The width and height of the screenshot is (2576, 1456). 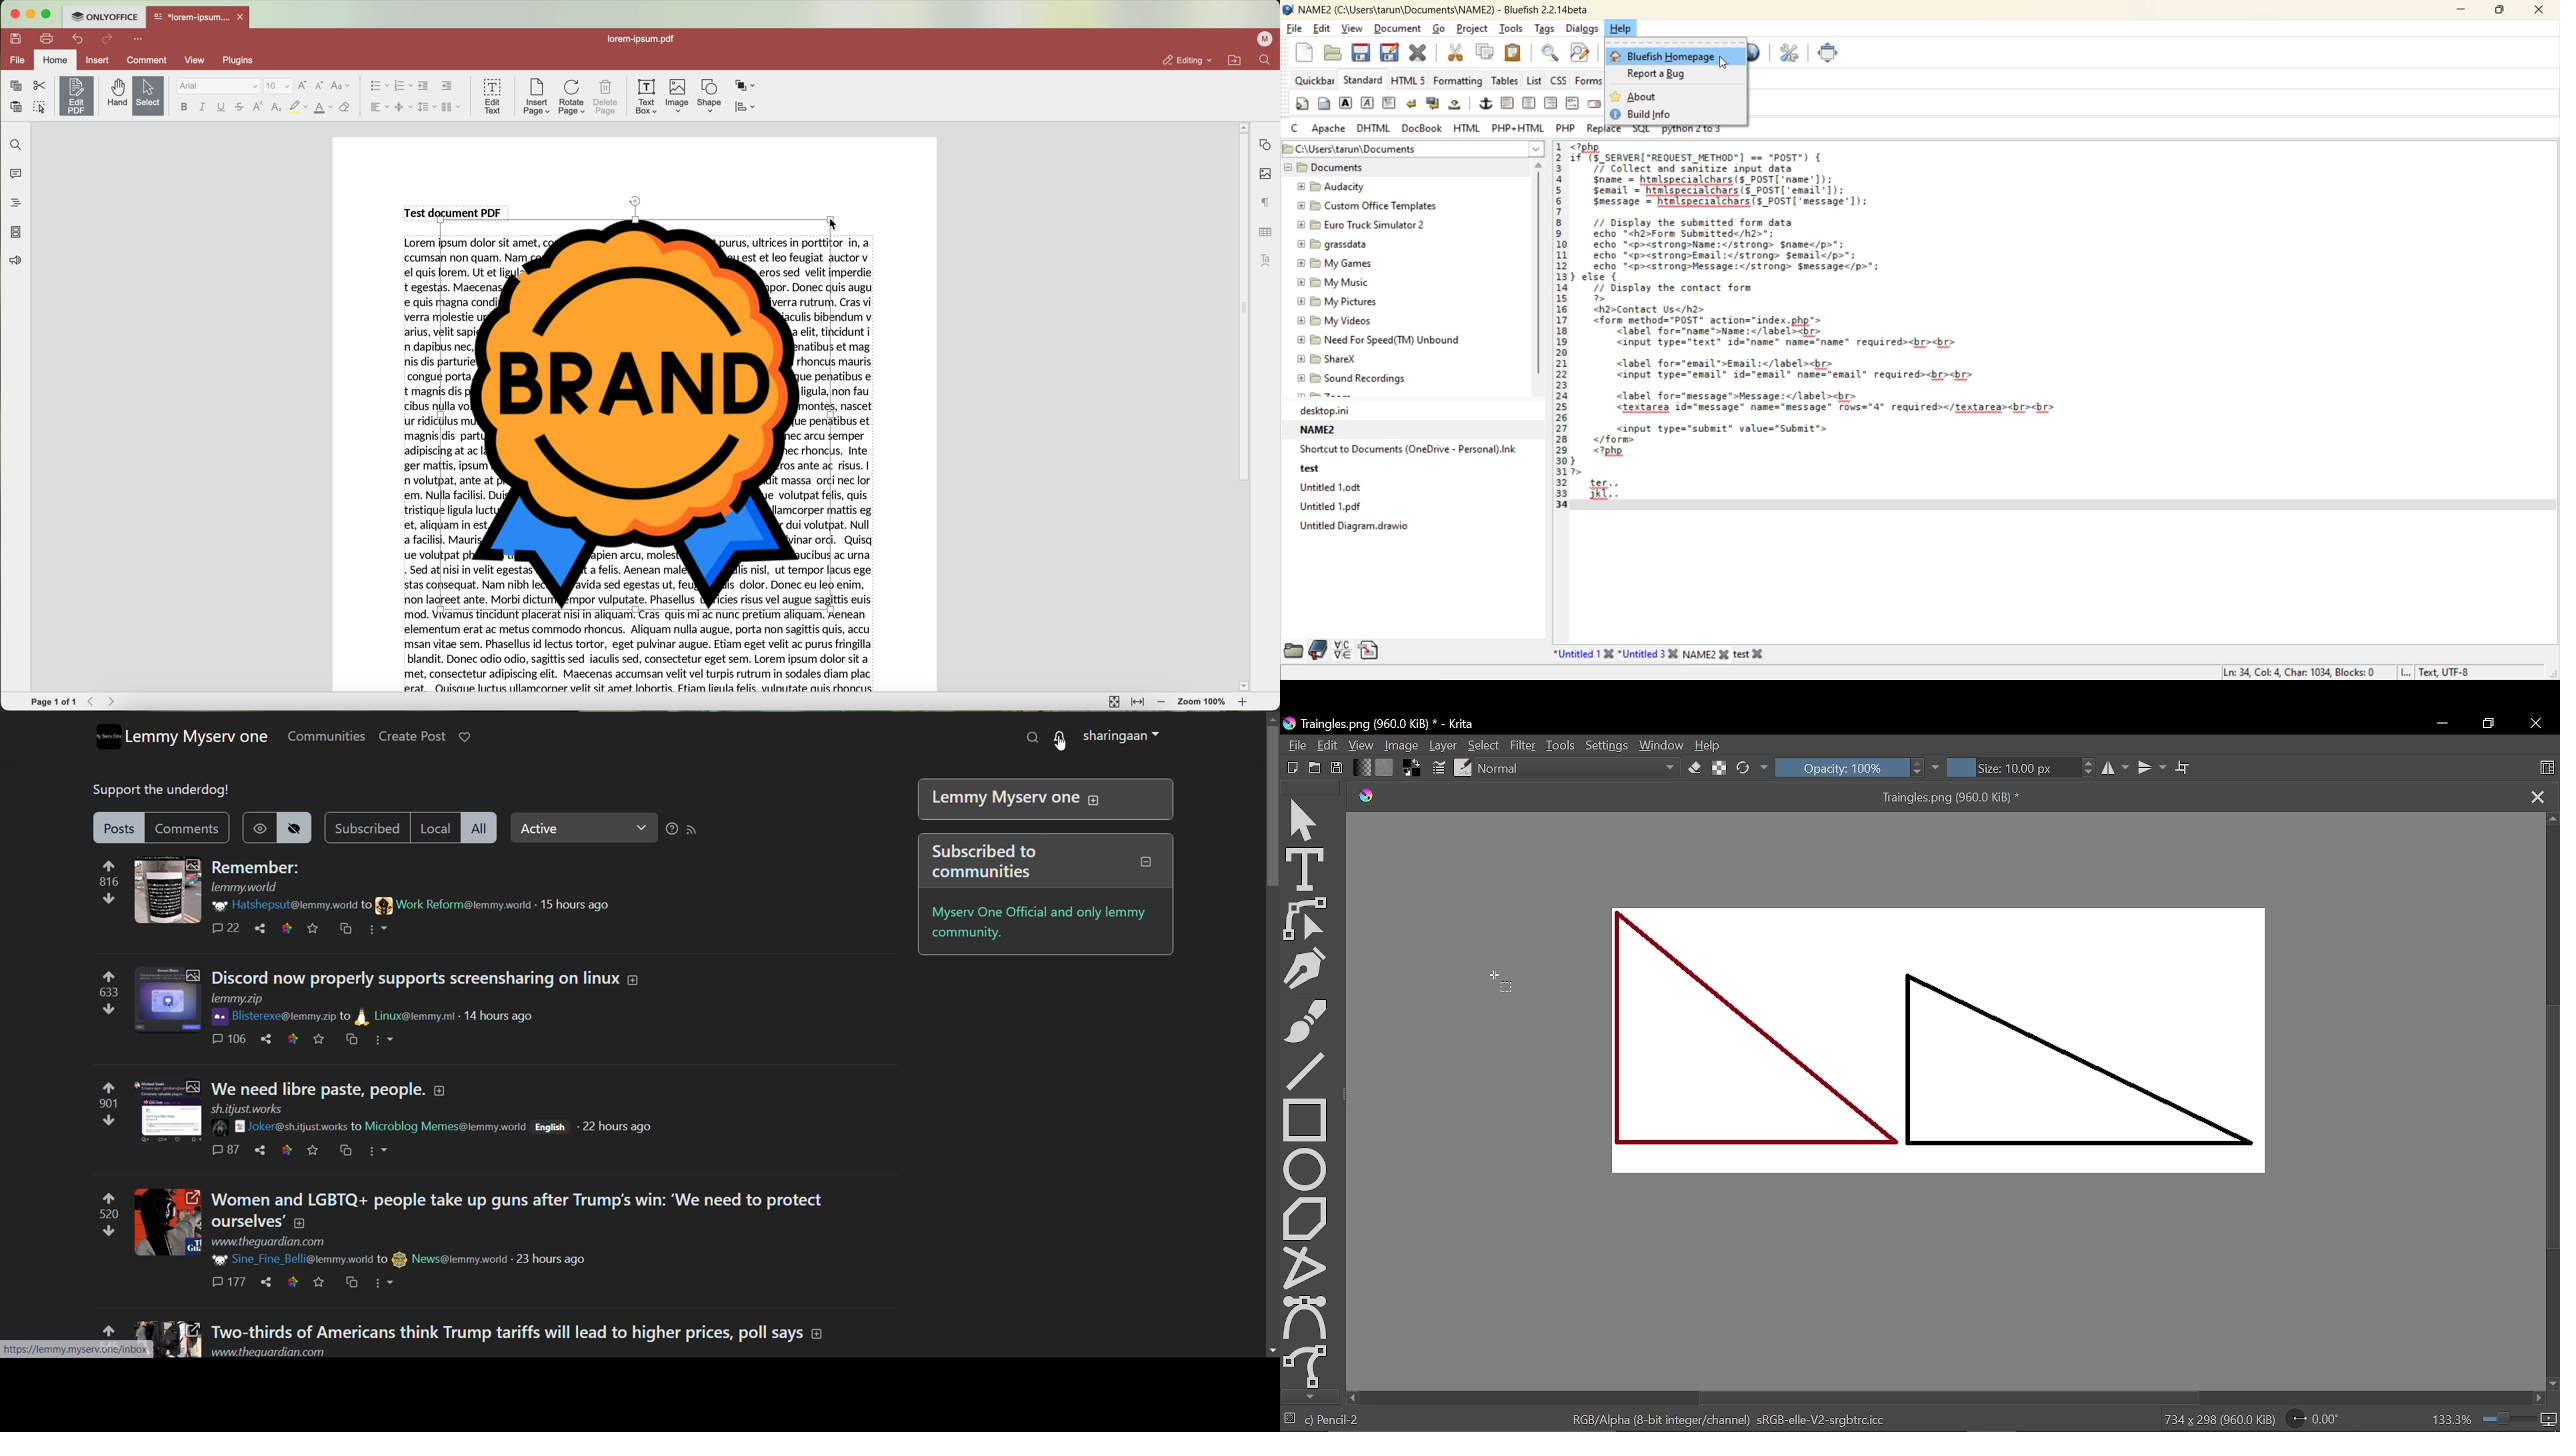 I want to click on Forward, so click(x=115, y=702).